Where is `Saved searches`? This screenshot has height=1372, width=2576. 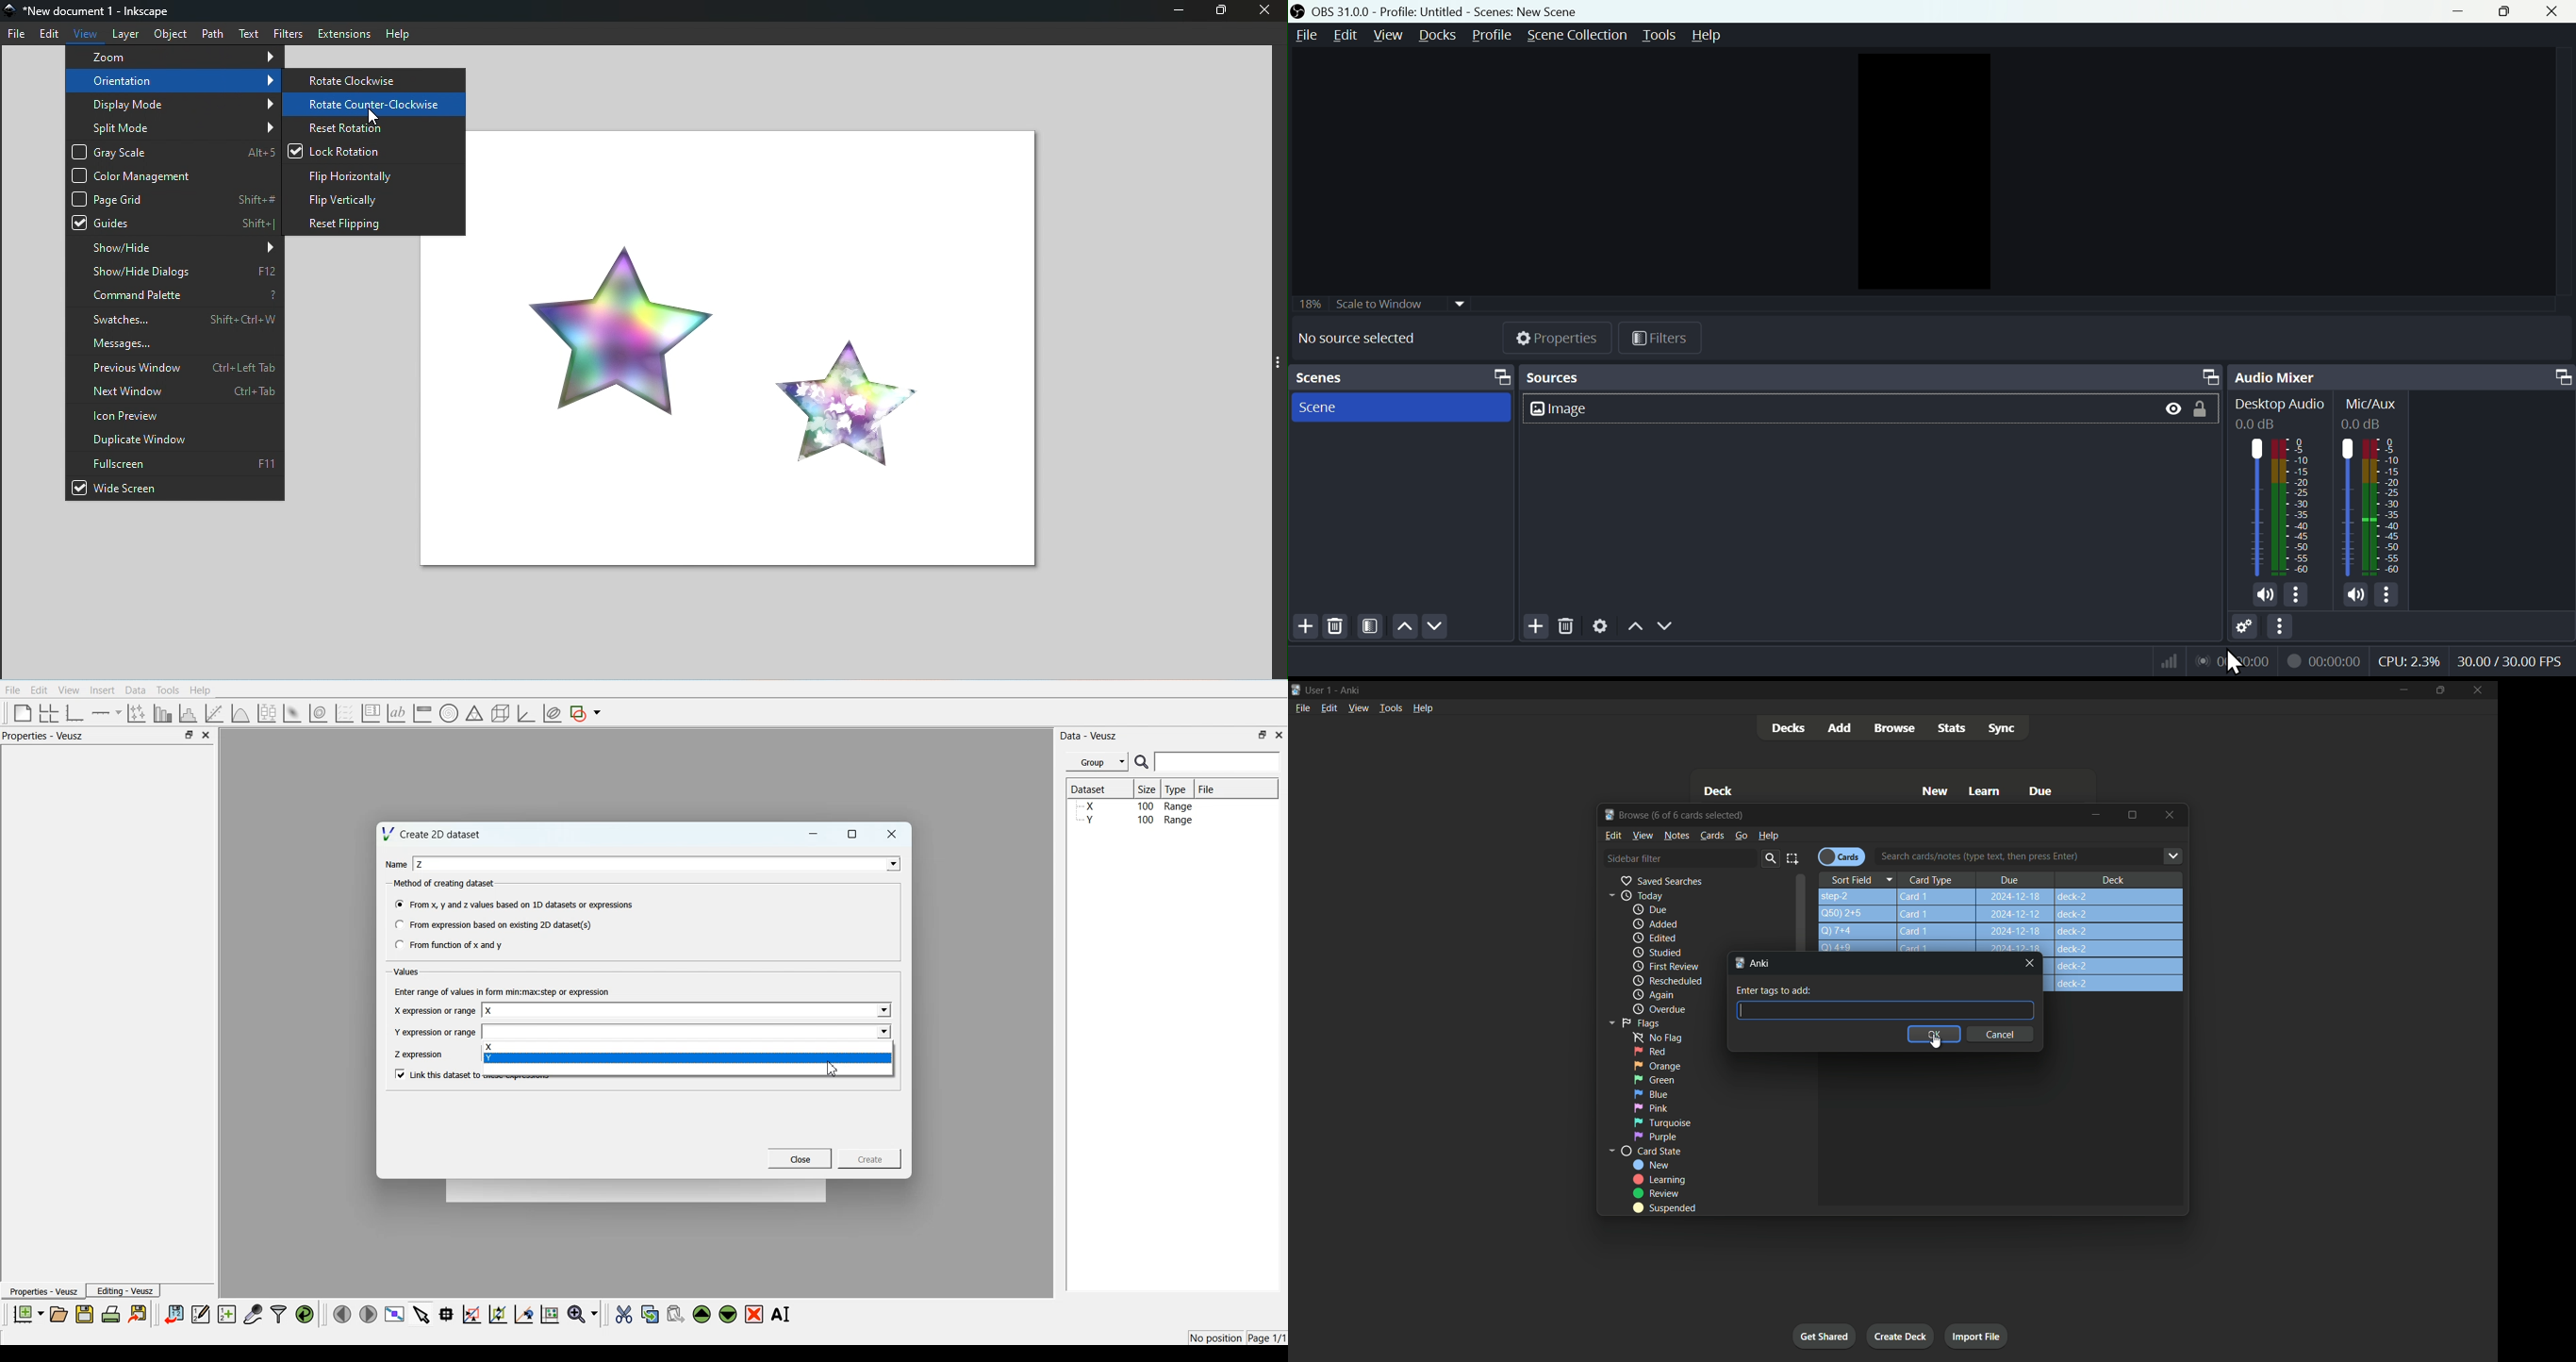 Saved searches is located at coordinates (1661, 881).